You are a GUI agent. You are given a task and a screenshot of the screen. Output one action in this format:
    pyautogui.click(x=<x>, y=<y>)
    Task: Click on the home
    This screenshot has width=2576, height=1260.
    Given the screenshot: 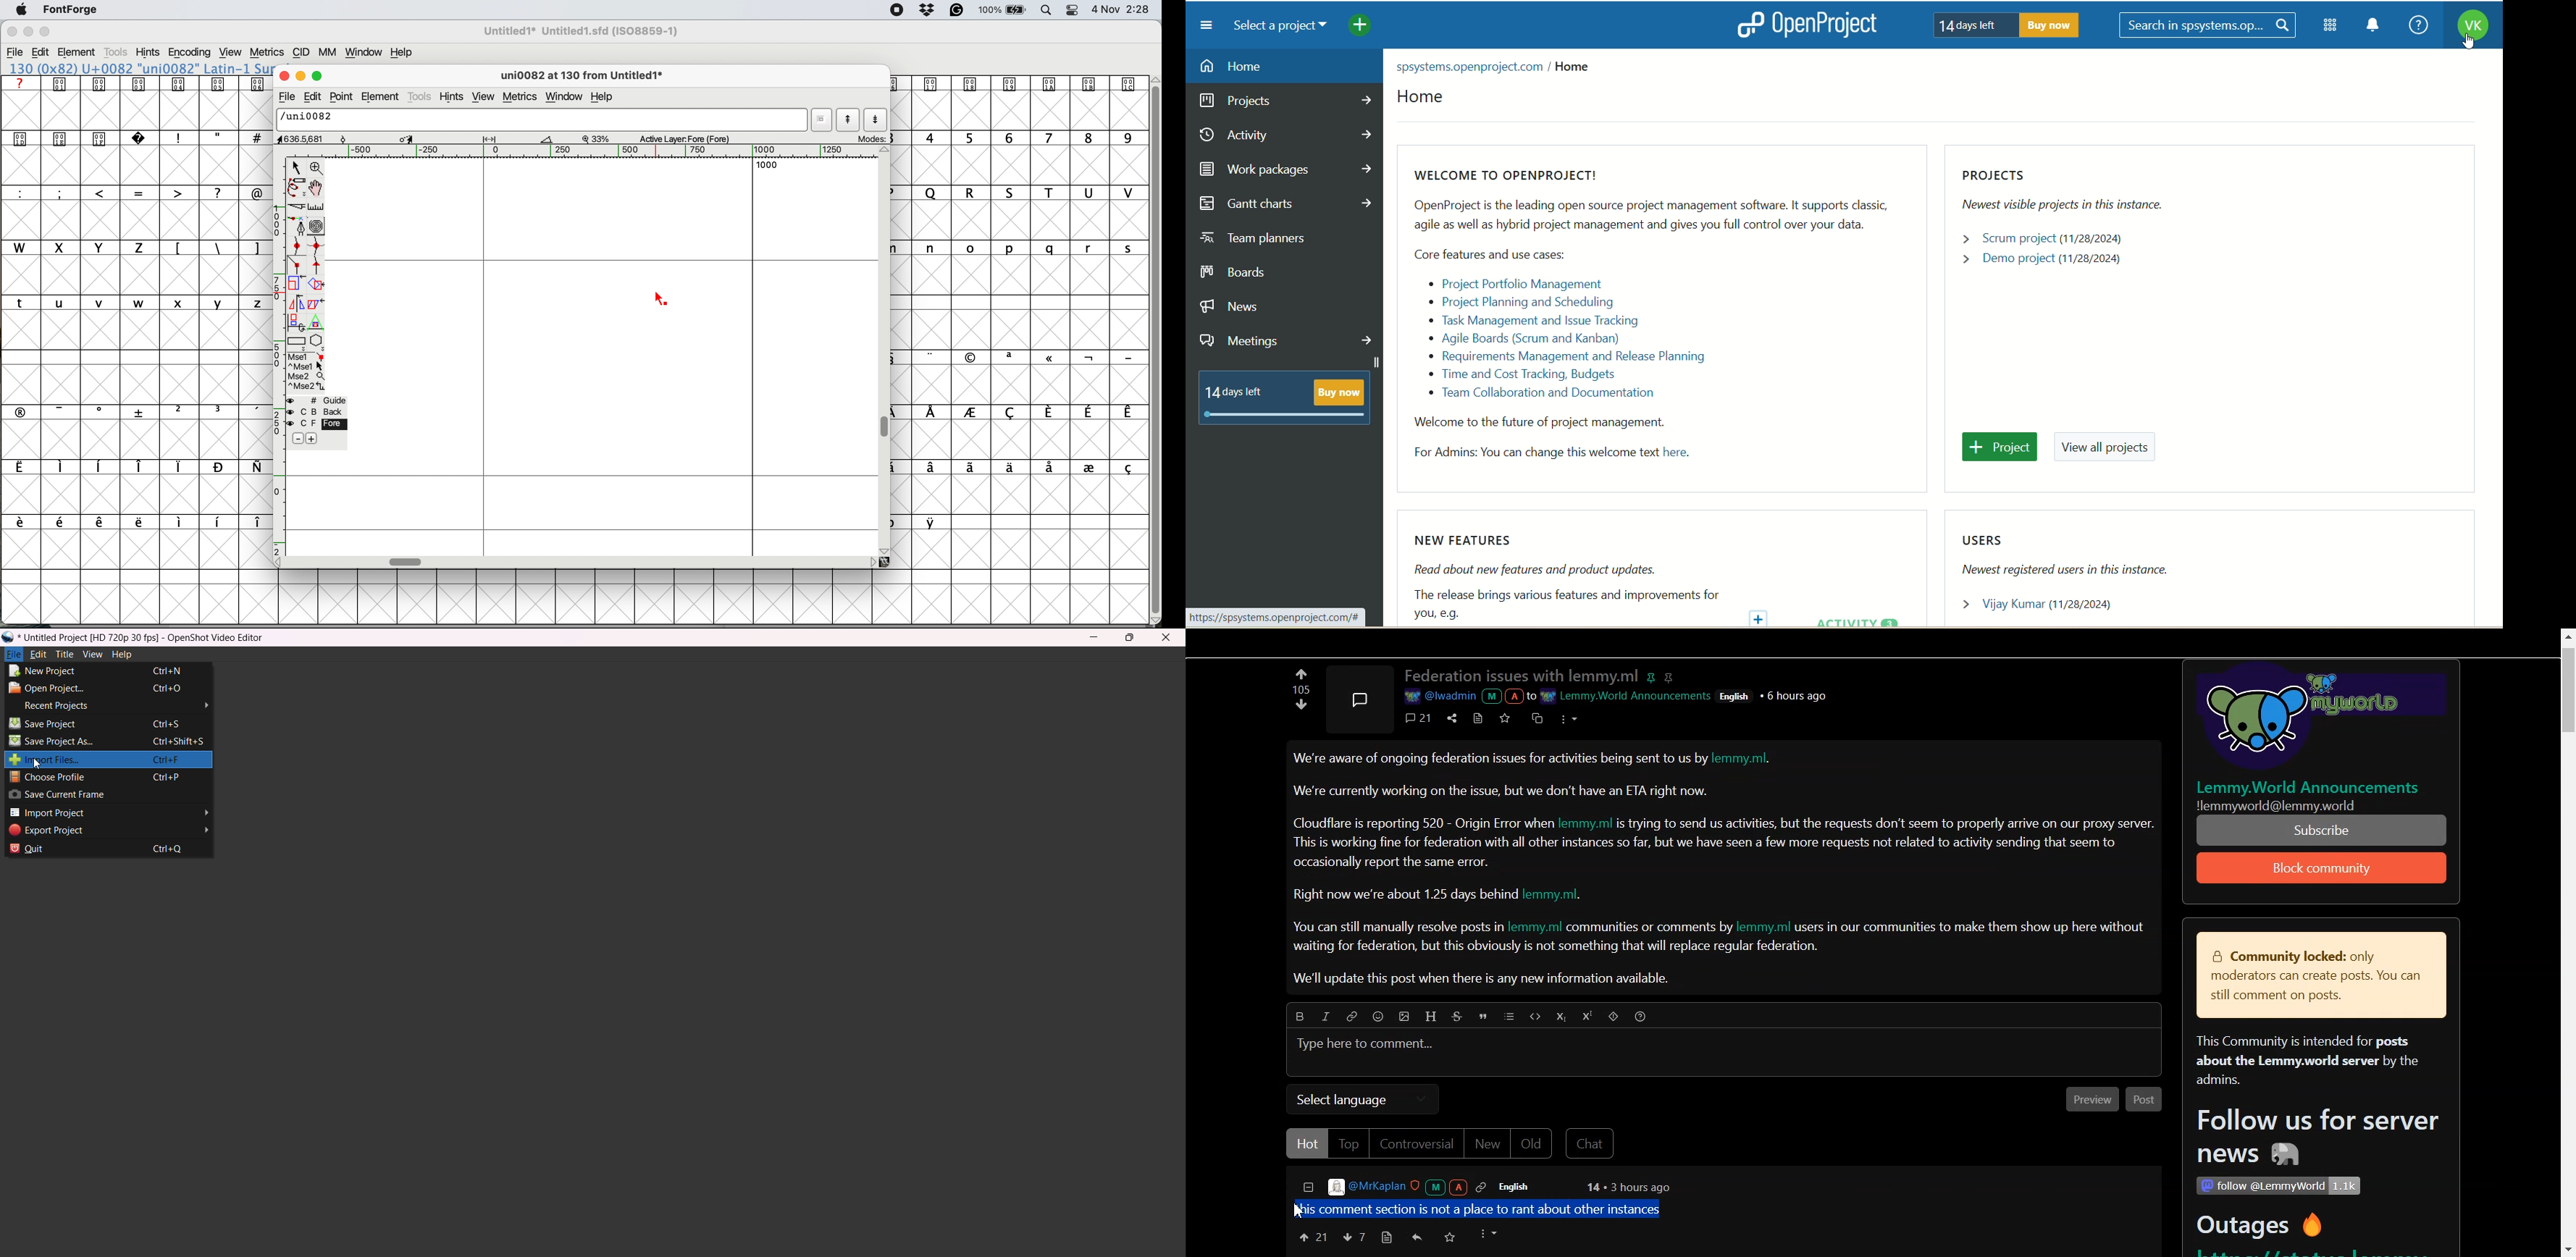 What is the action you would take?
    pyautogui.click(x=1283, y=66)
    